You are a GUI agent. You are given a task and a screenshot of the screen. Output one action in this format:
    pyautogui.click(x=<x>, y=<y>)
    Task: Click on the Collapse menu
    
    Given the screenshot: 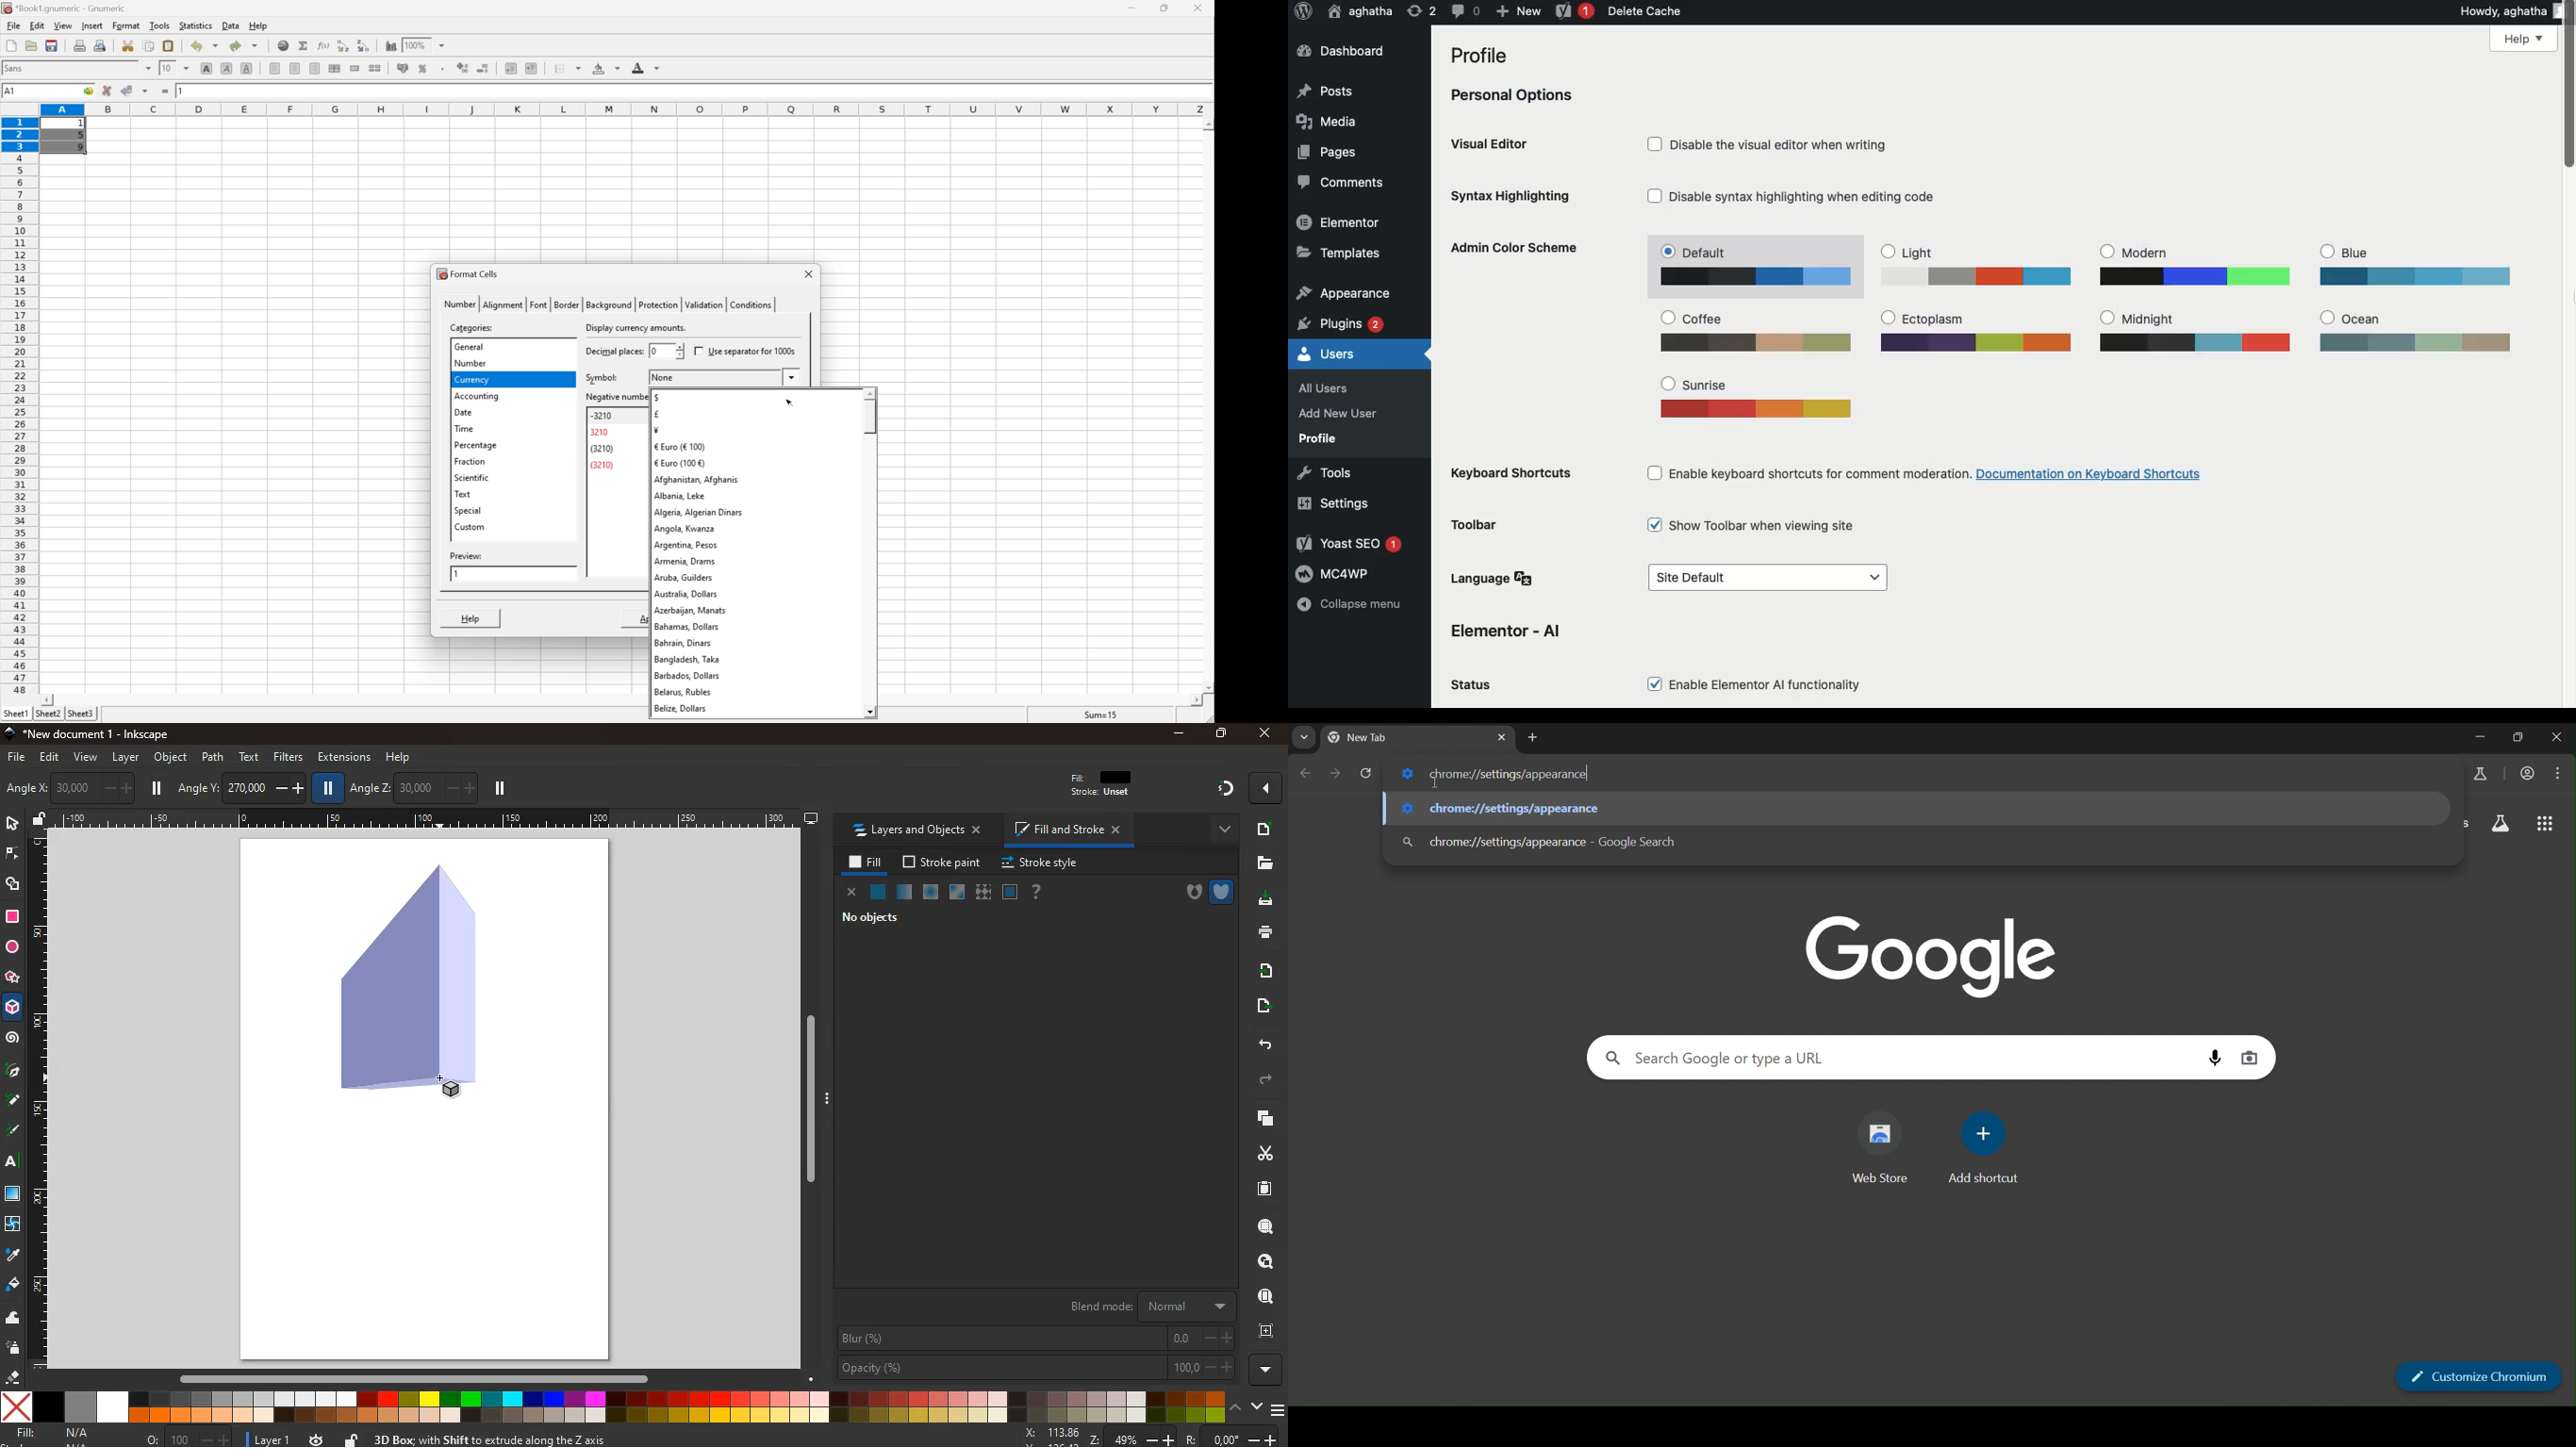 What is the action you would take?
    pyautogui.click(x=1358, y=605)
    